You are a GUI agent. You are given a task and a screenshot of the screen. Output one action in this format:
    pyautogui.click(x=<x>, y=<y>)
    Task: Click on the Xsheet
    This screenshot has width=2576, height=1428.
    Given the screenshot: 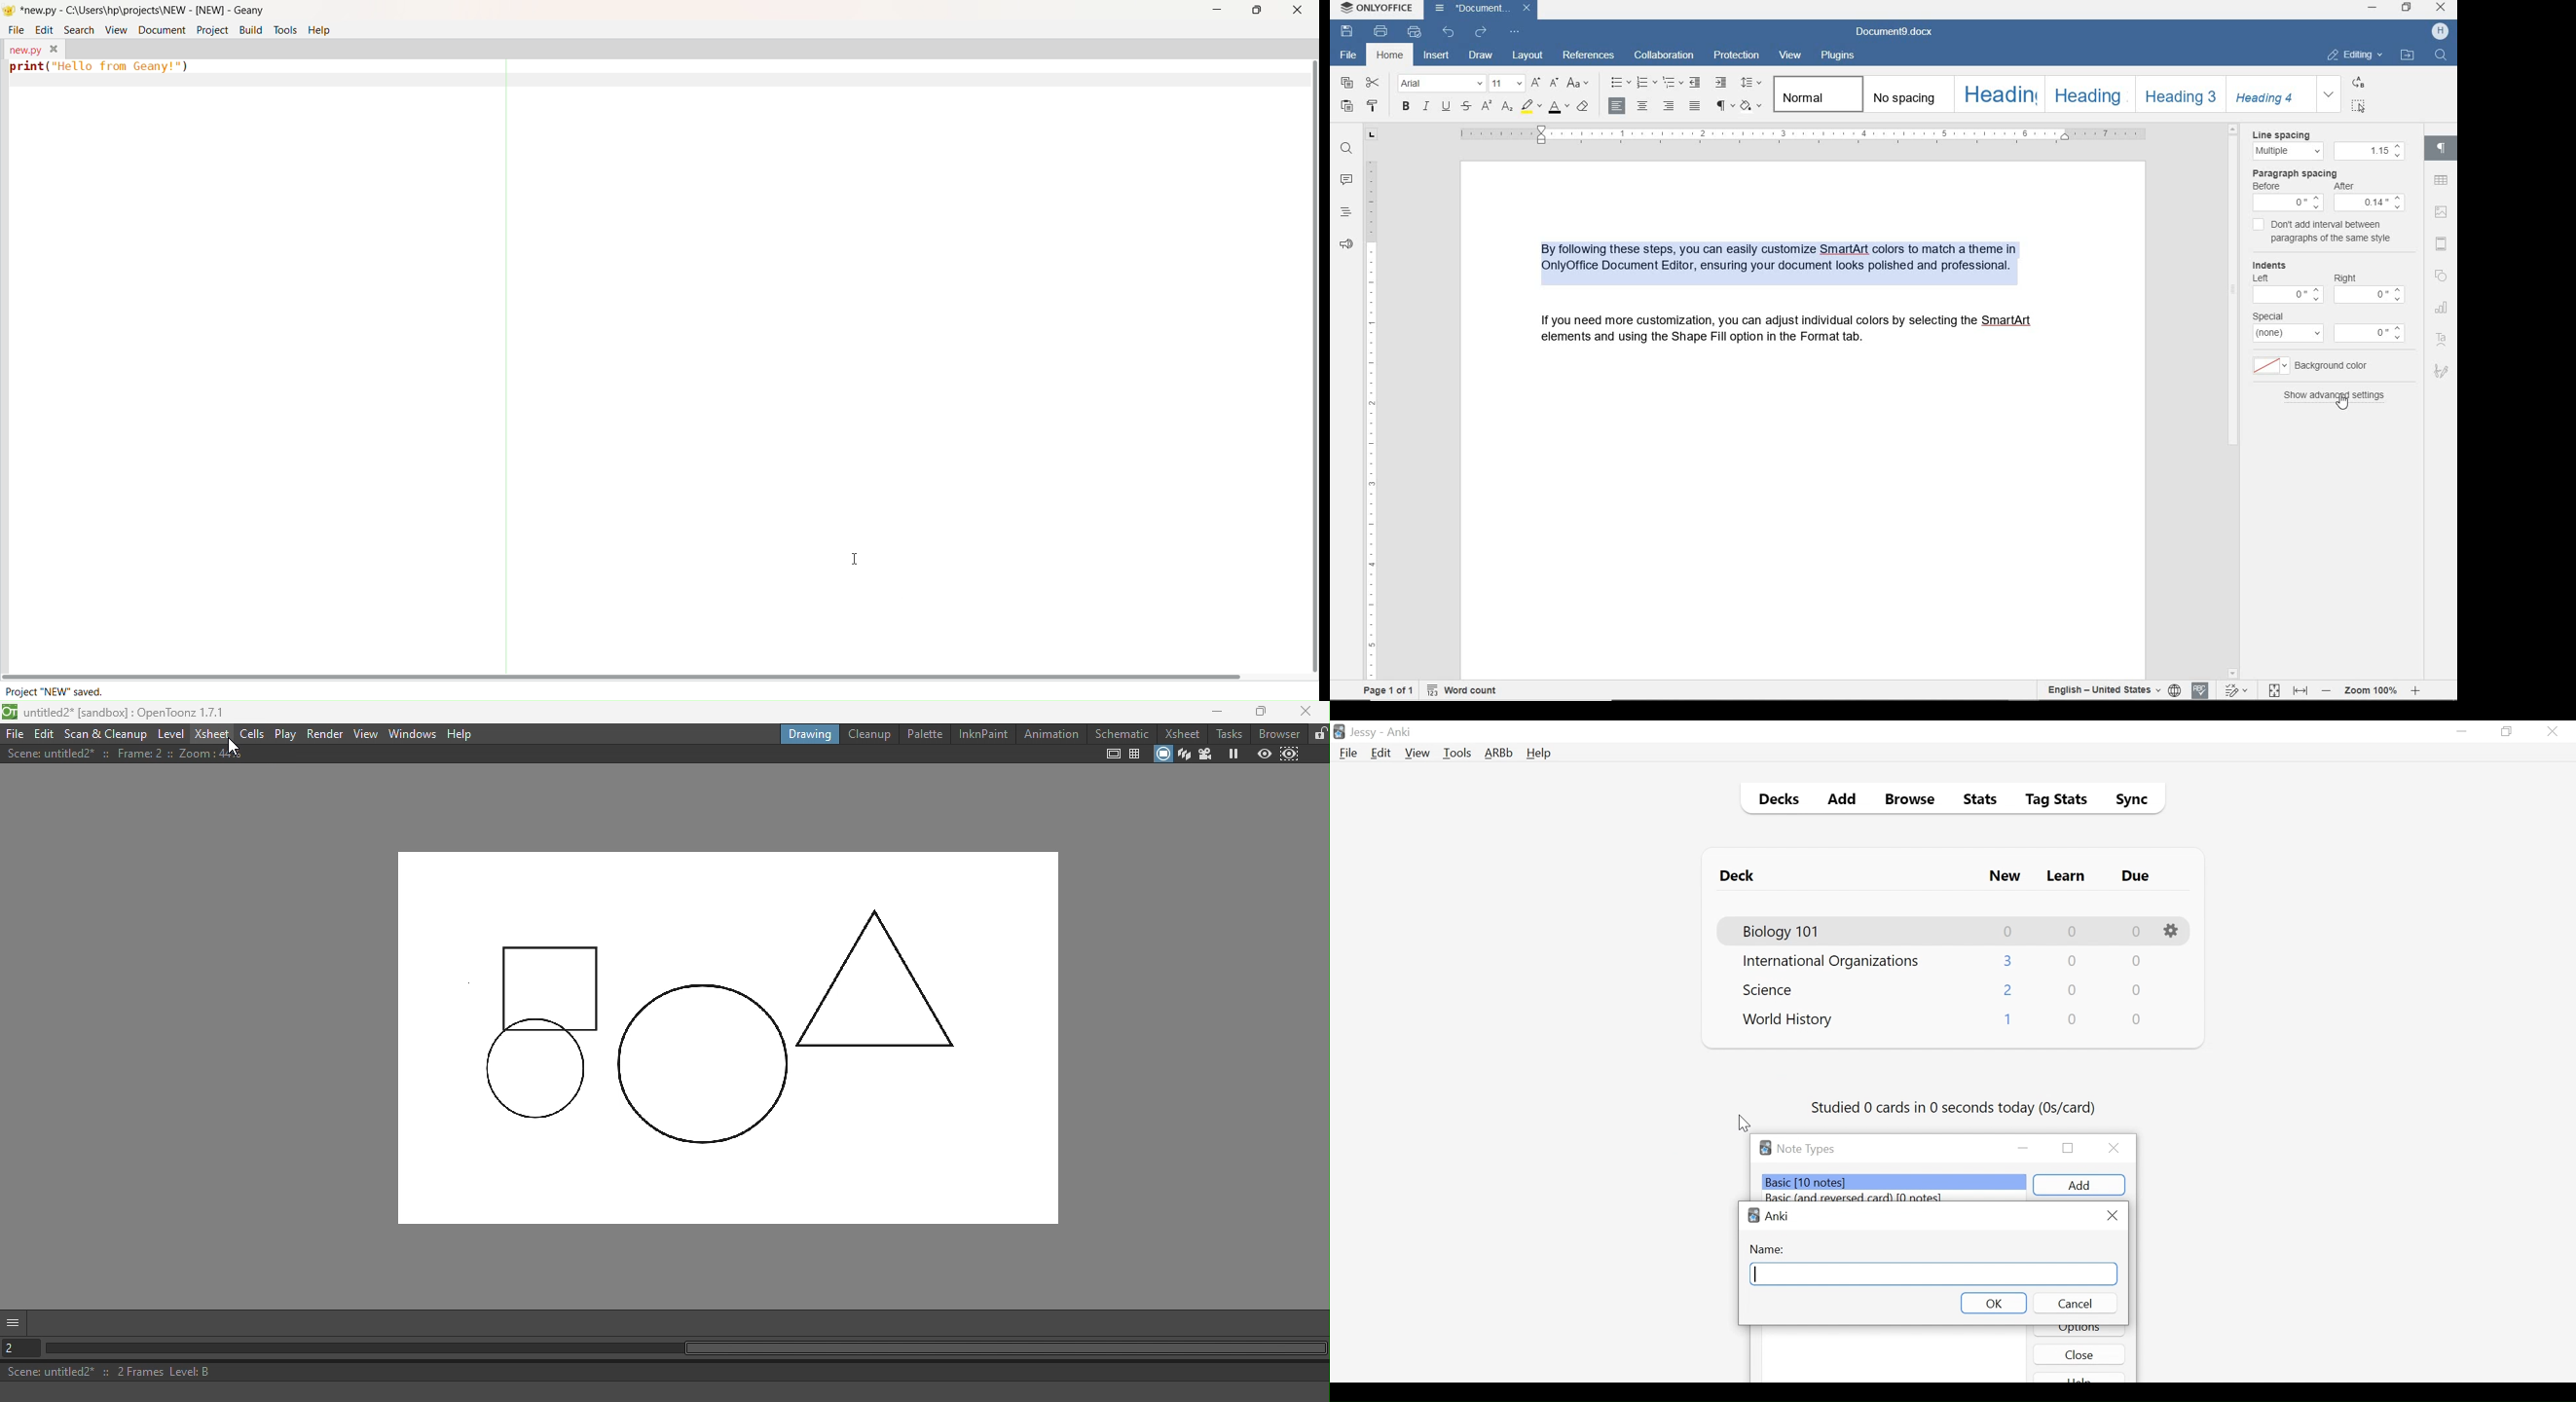 What is the action you would take?
    pyautogui.click(x=1181, y=733)
    